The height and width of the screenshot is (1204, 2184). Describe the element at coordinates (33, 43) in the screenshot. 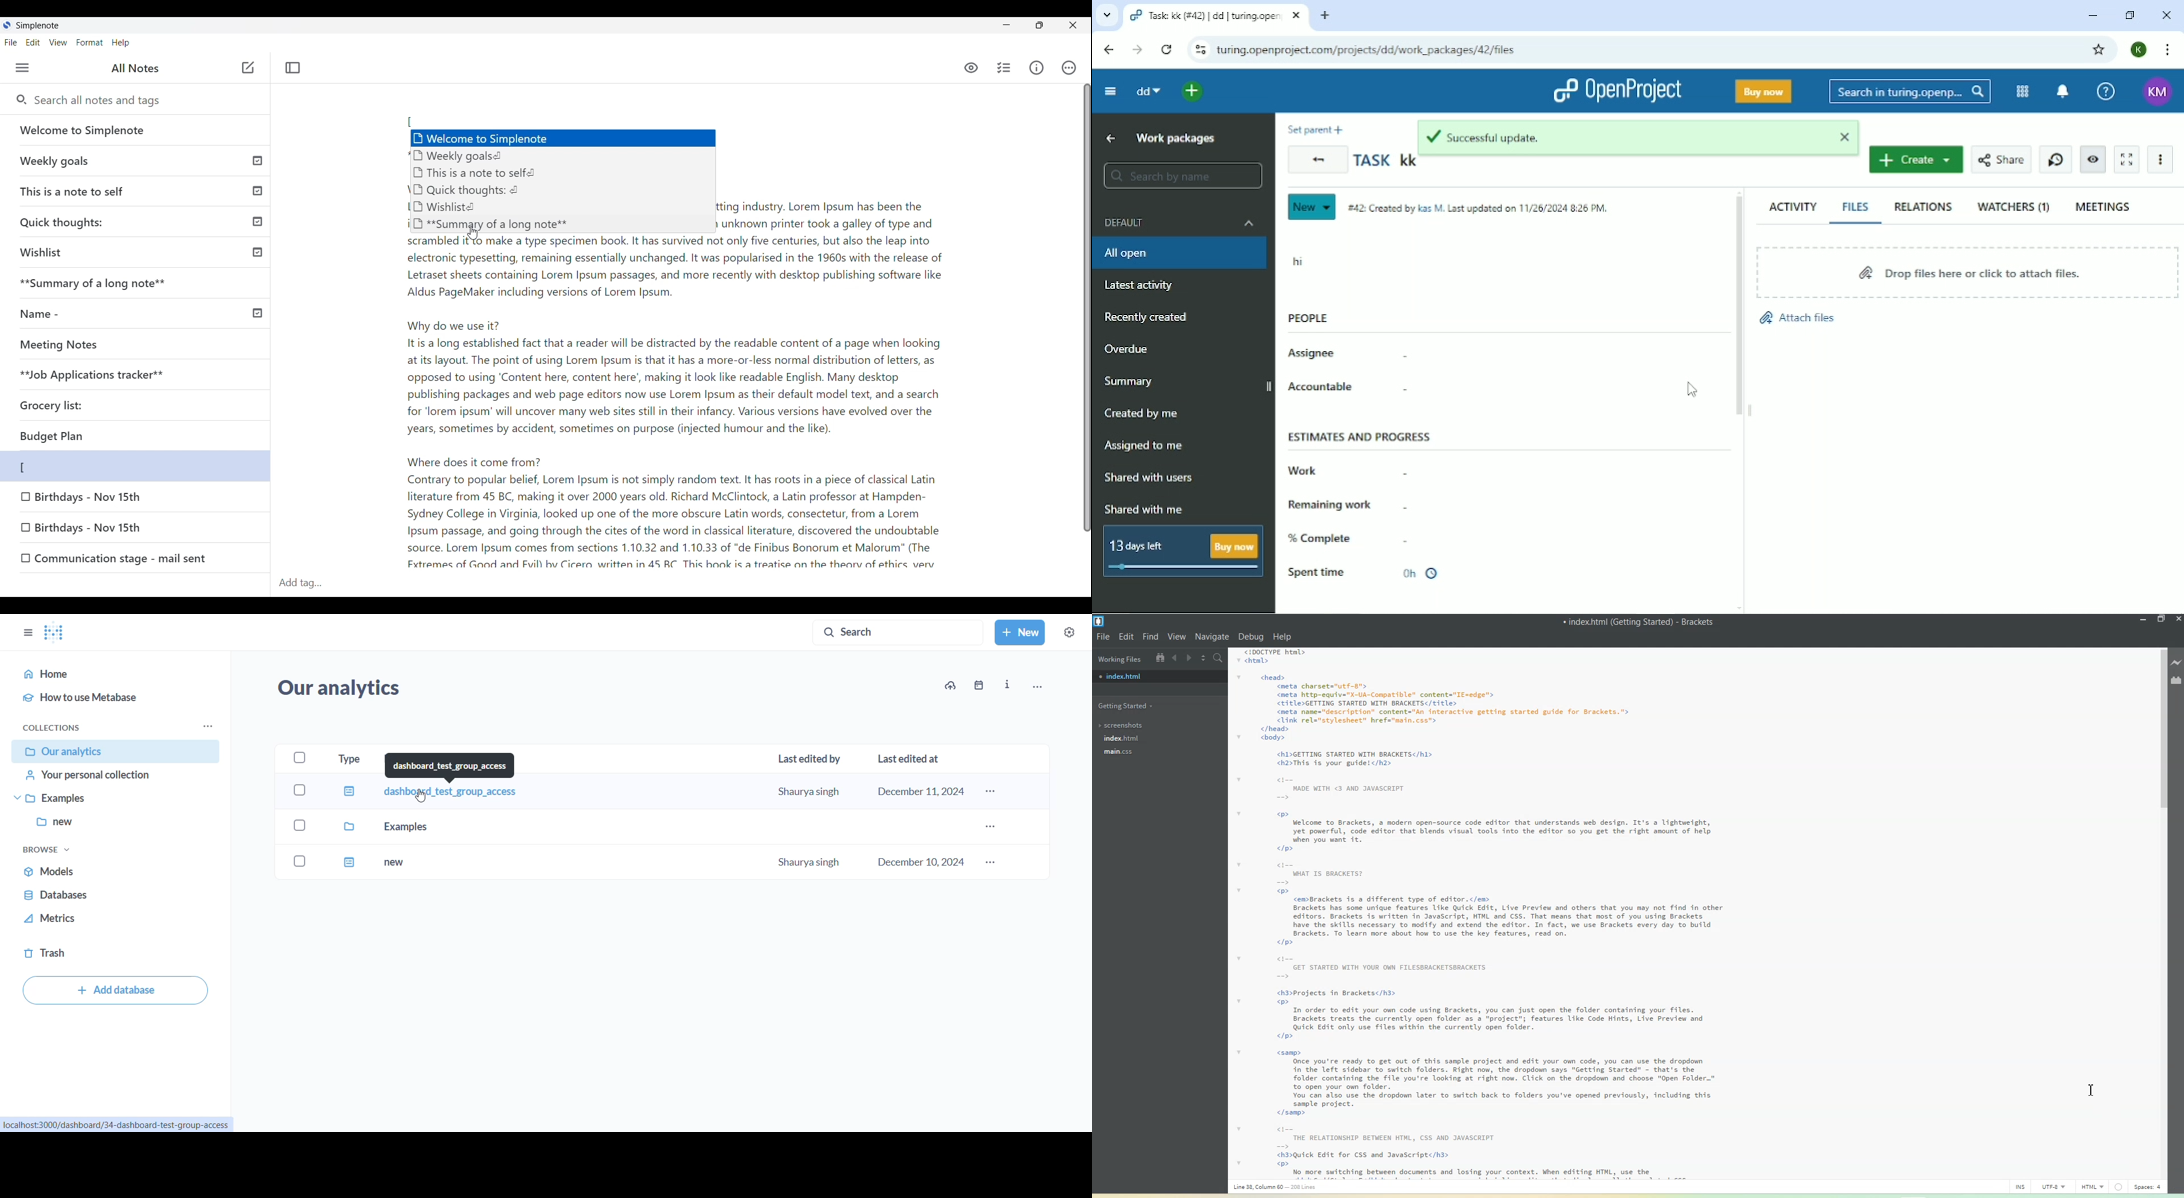

I see `Edit` at that location.